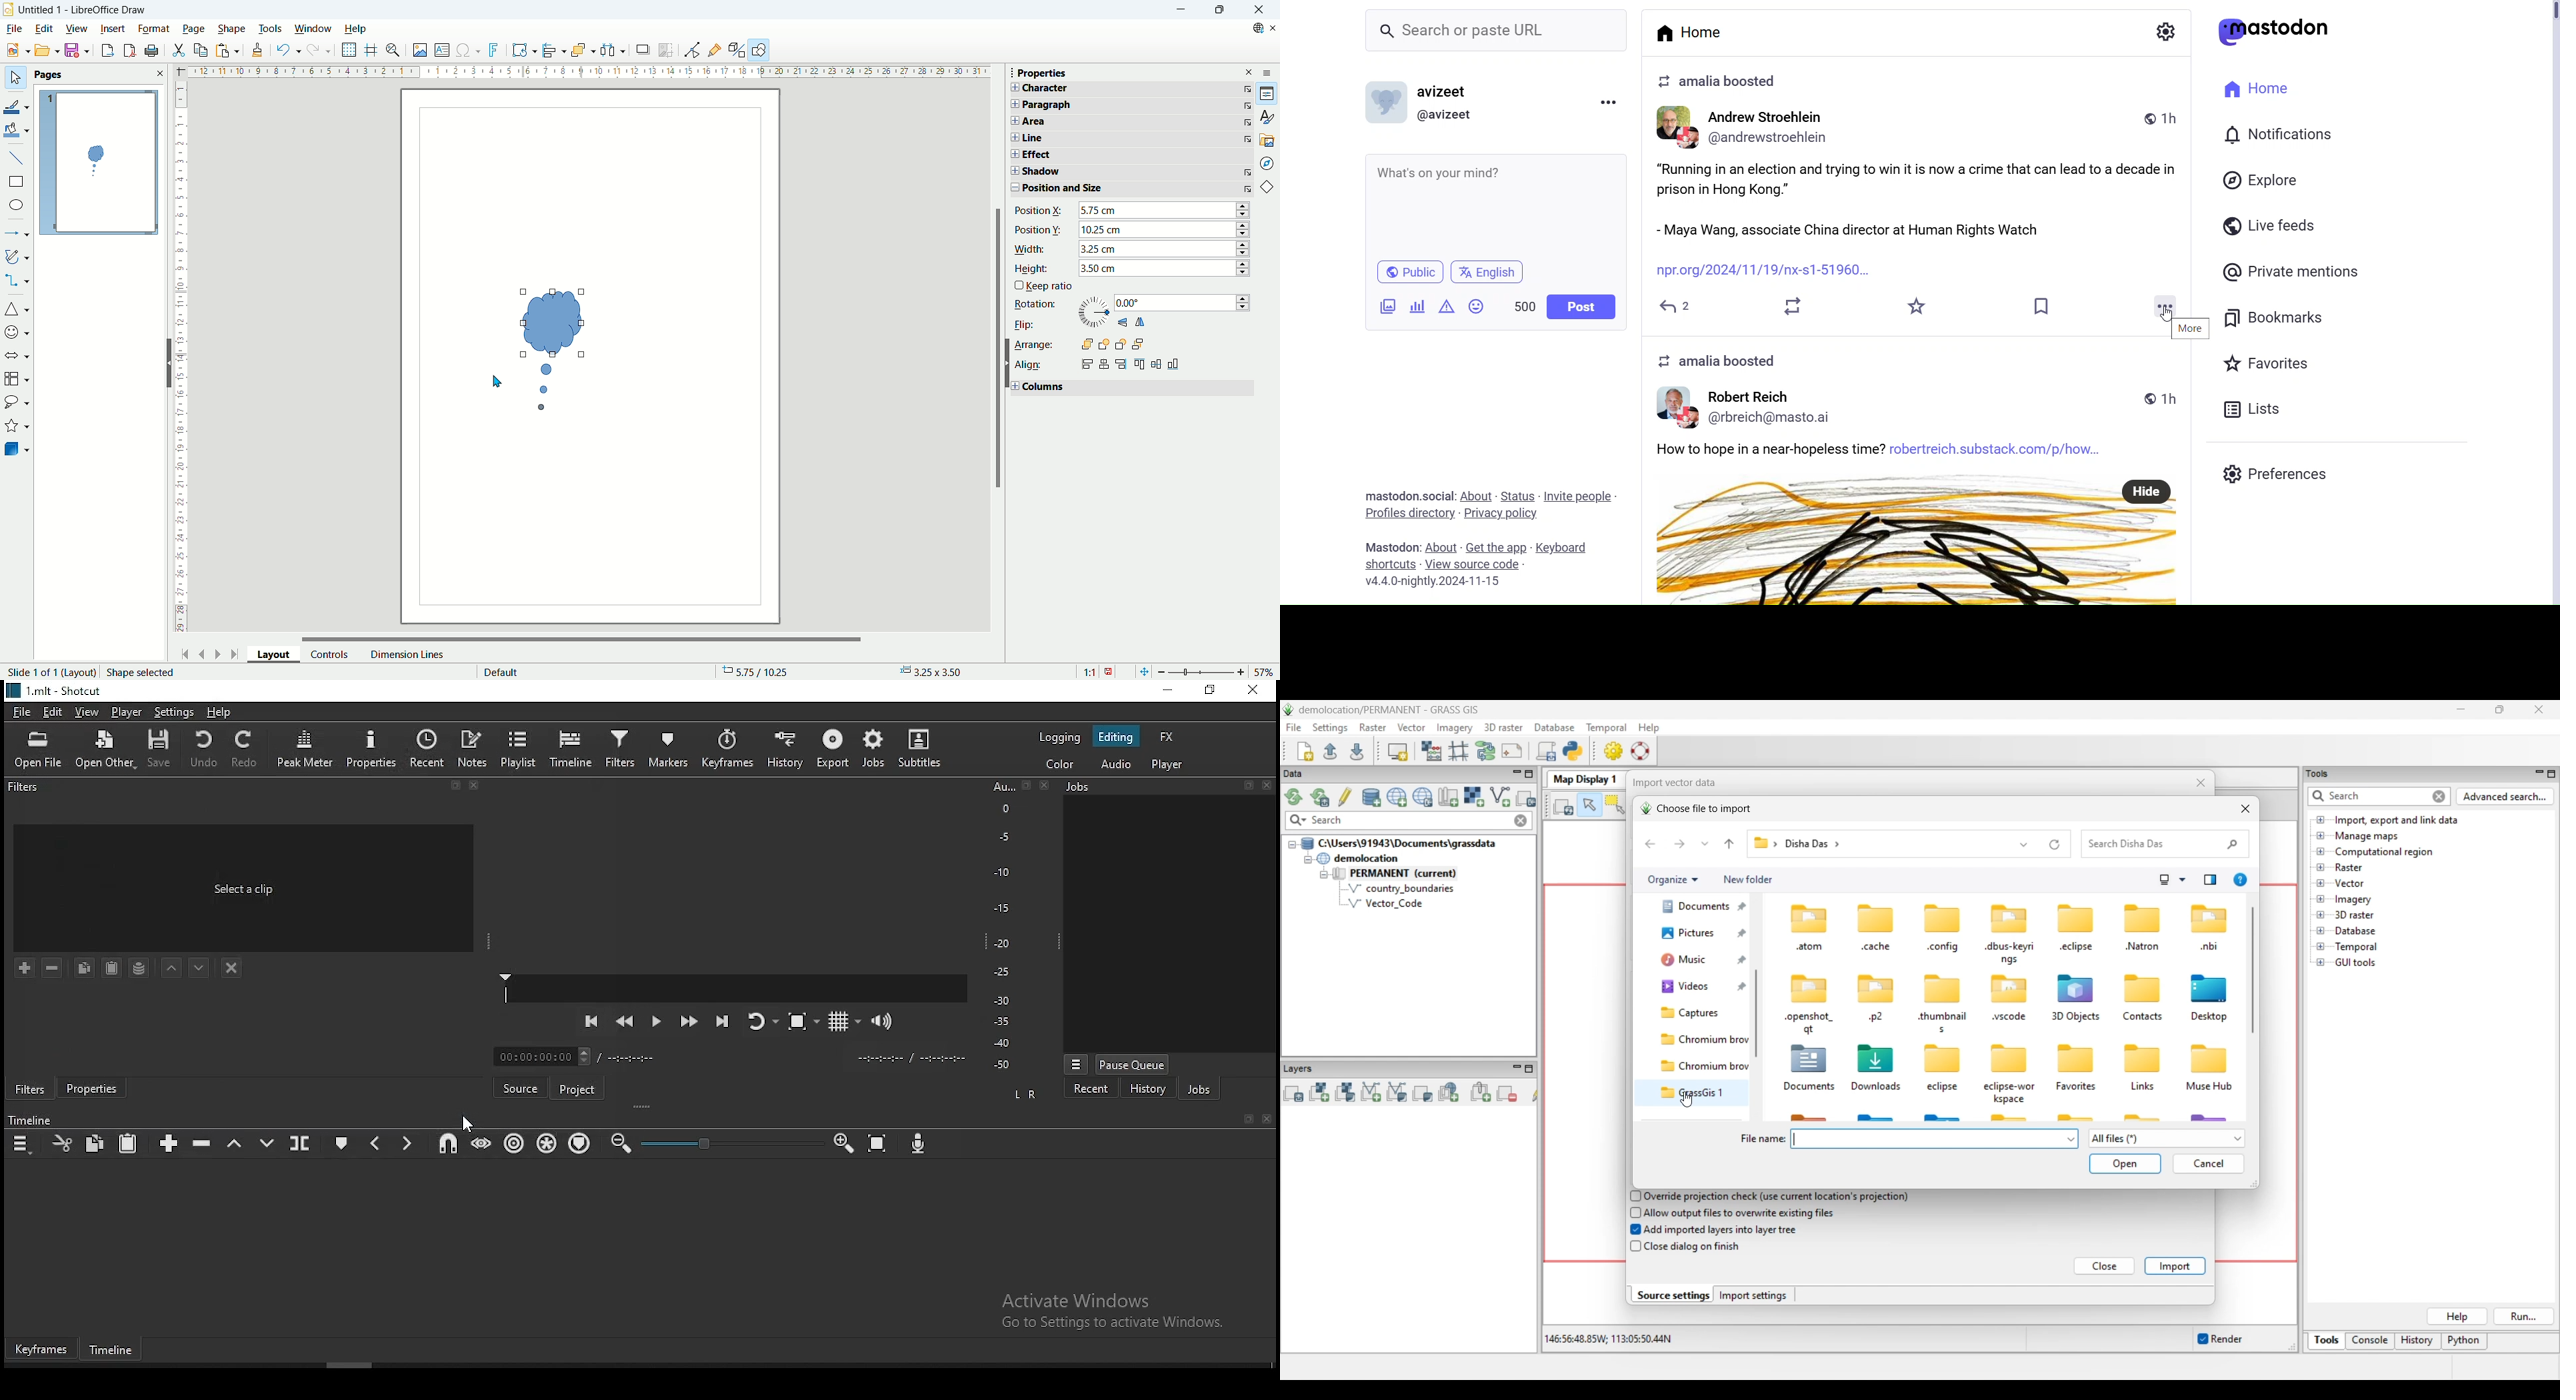  I want to click on recent, so click(428, 748).